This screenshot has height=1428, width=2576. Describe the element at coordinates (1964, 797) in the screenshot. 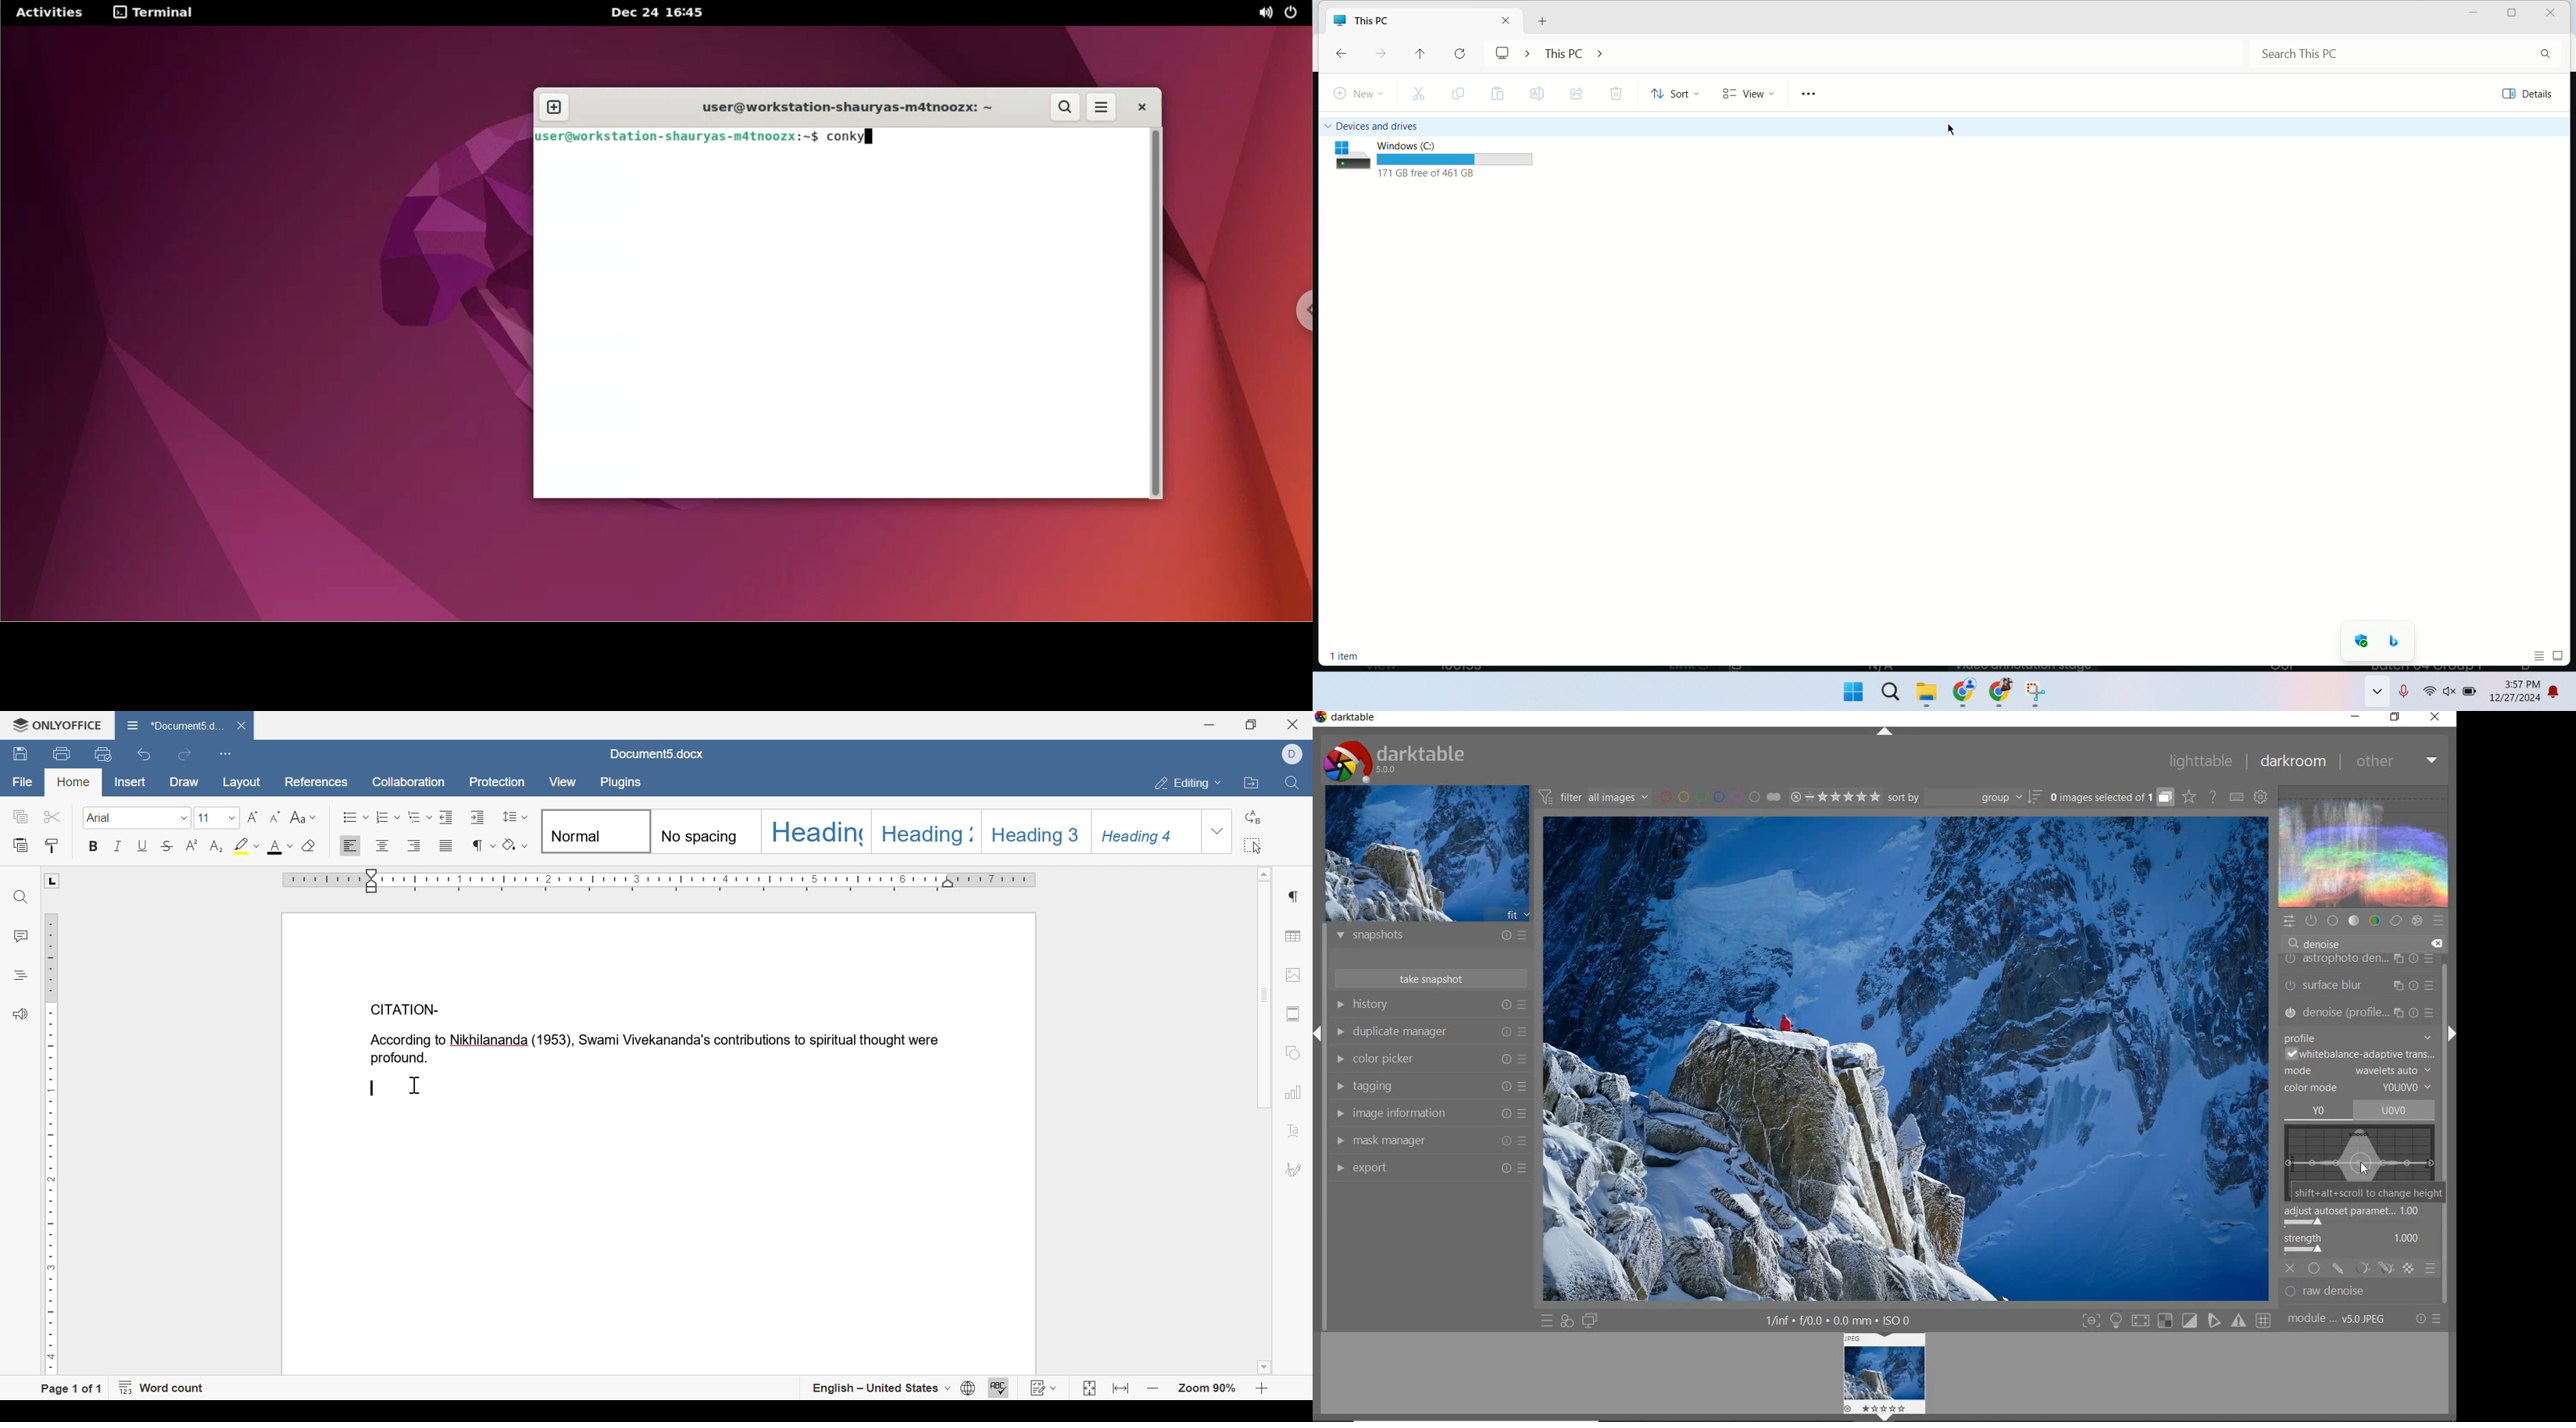

I see `sort` at that location.